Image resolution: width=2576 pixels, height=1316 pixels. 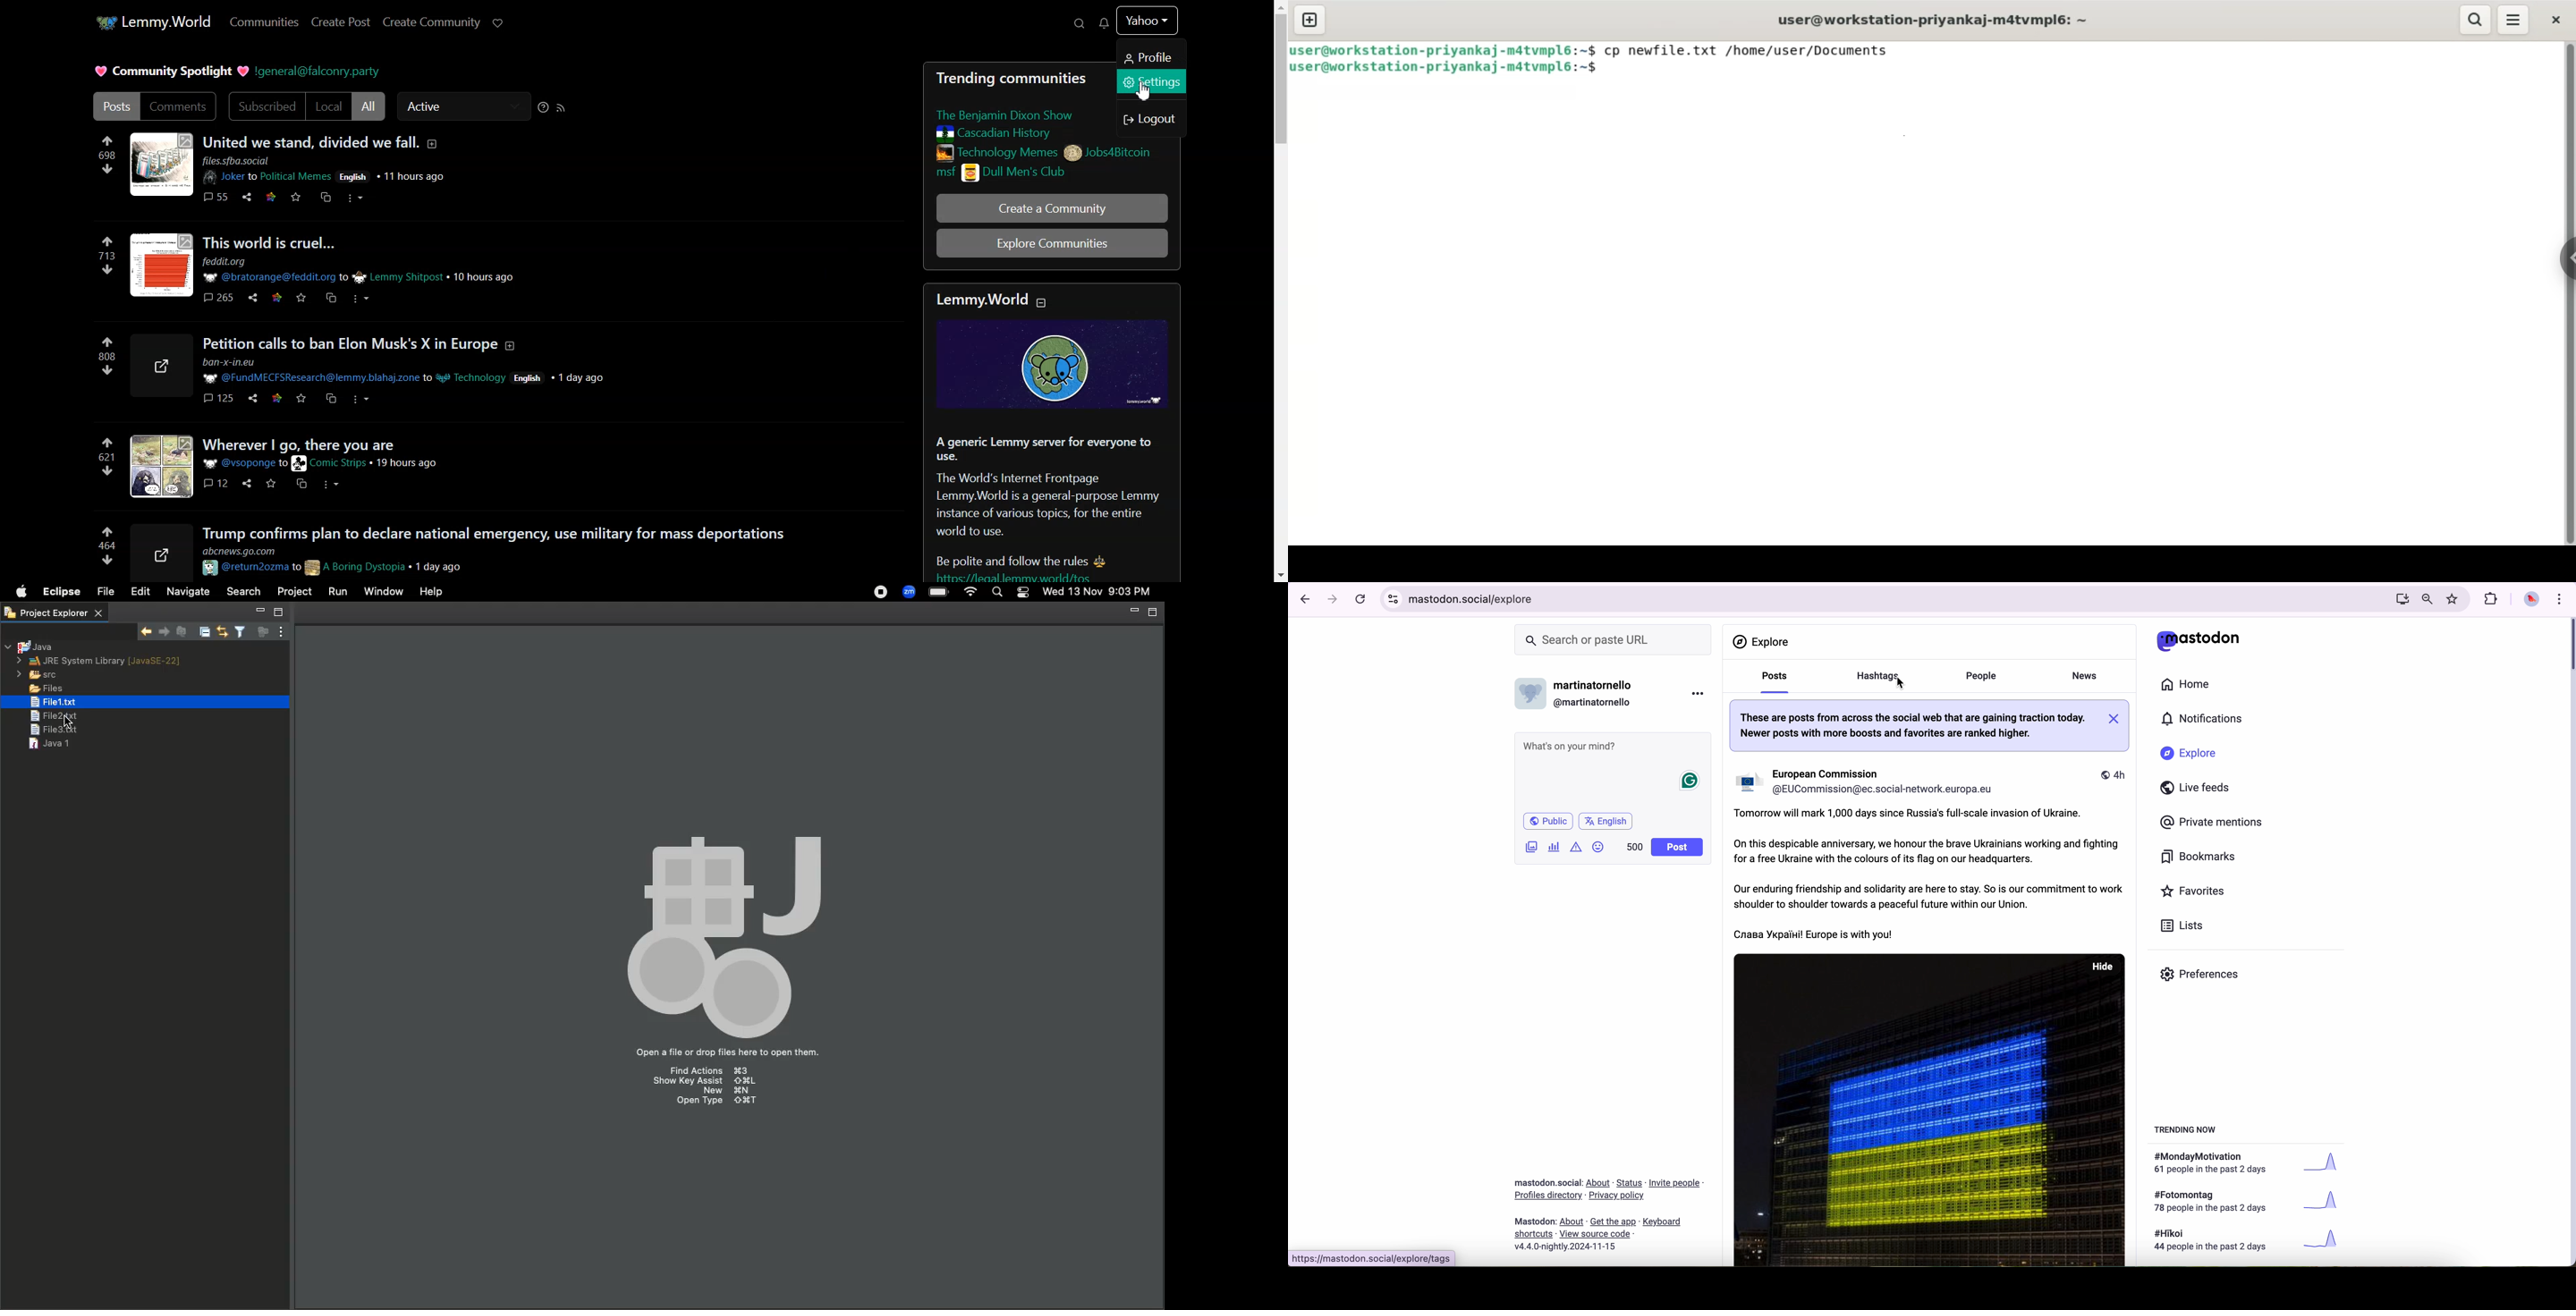 What do you see at coordinates (1534, 1235) in the screenshot?
I see `link` at bounding box center [1534, 1235].